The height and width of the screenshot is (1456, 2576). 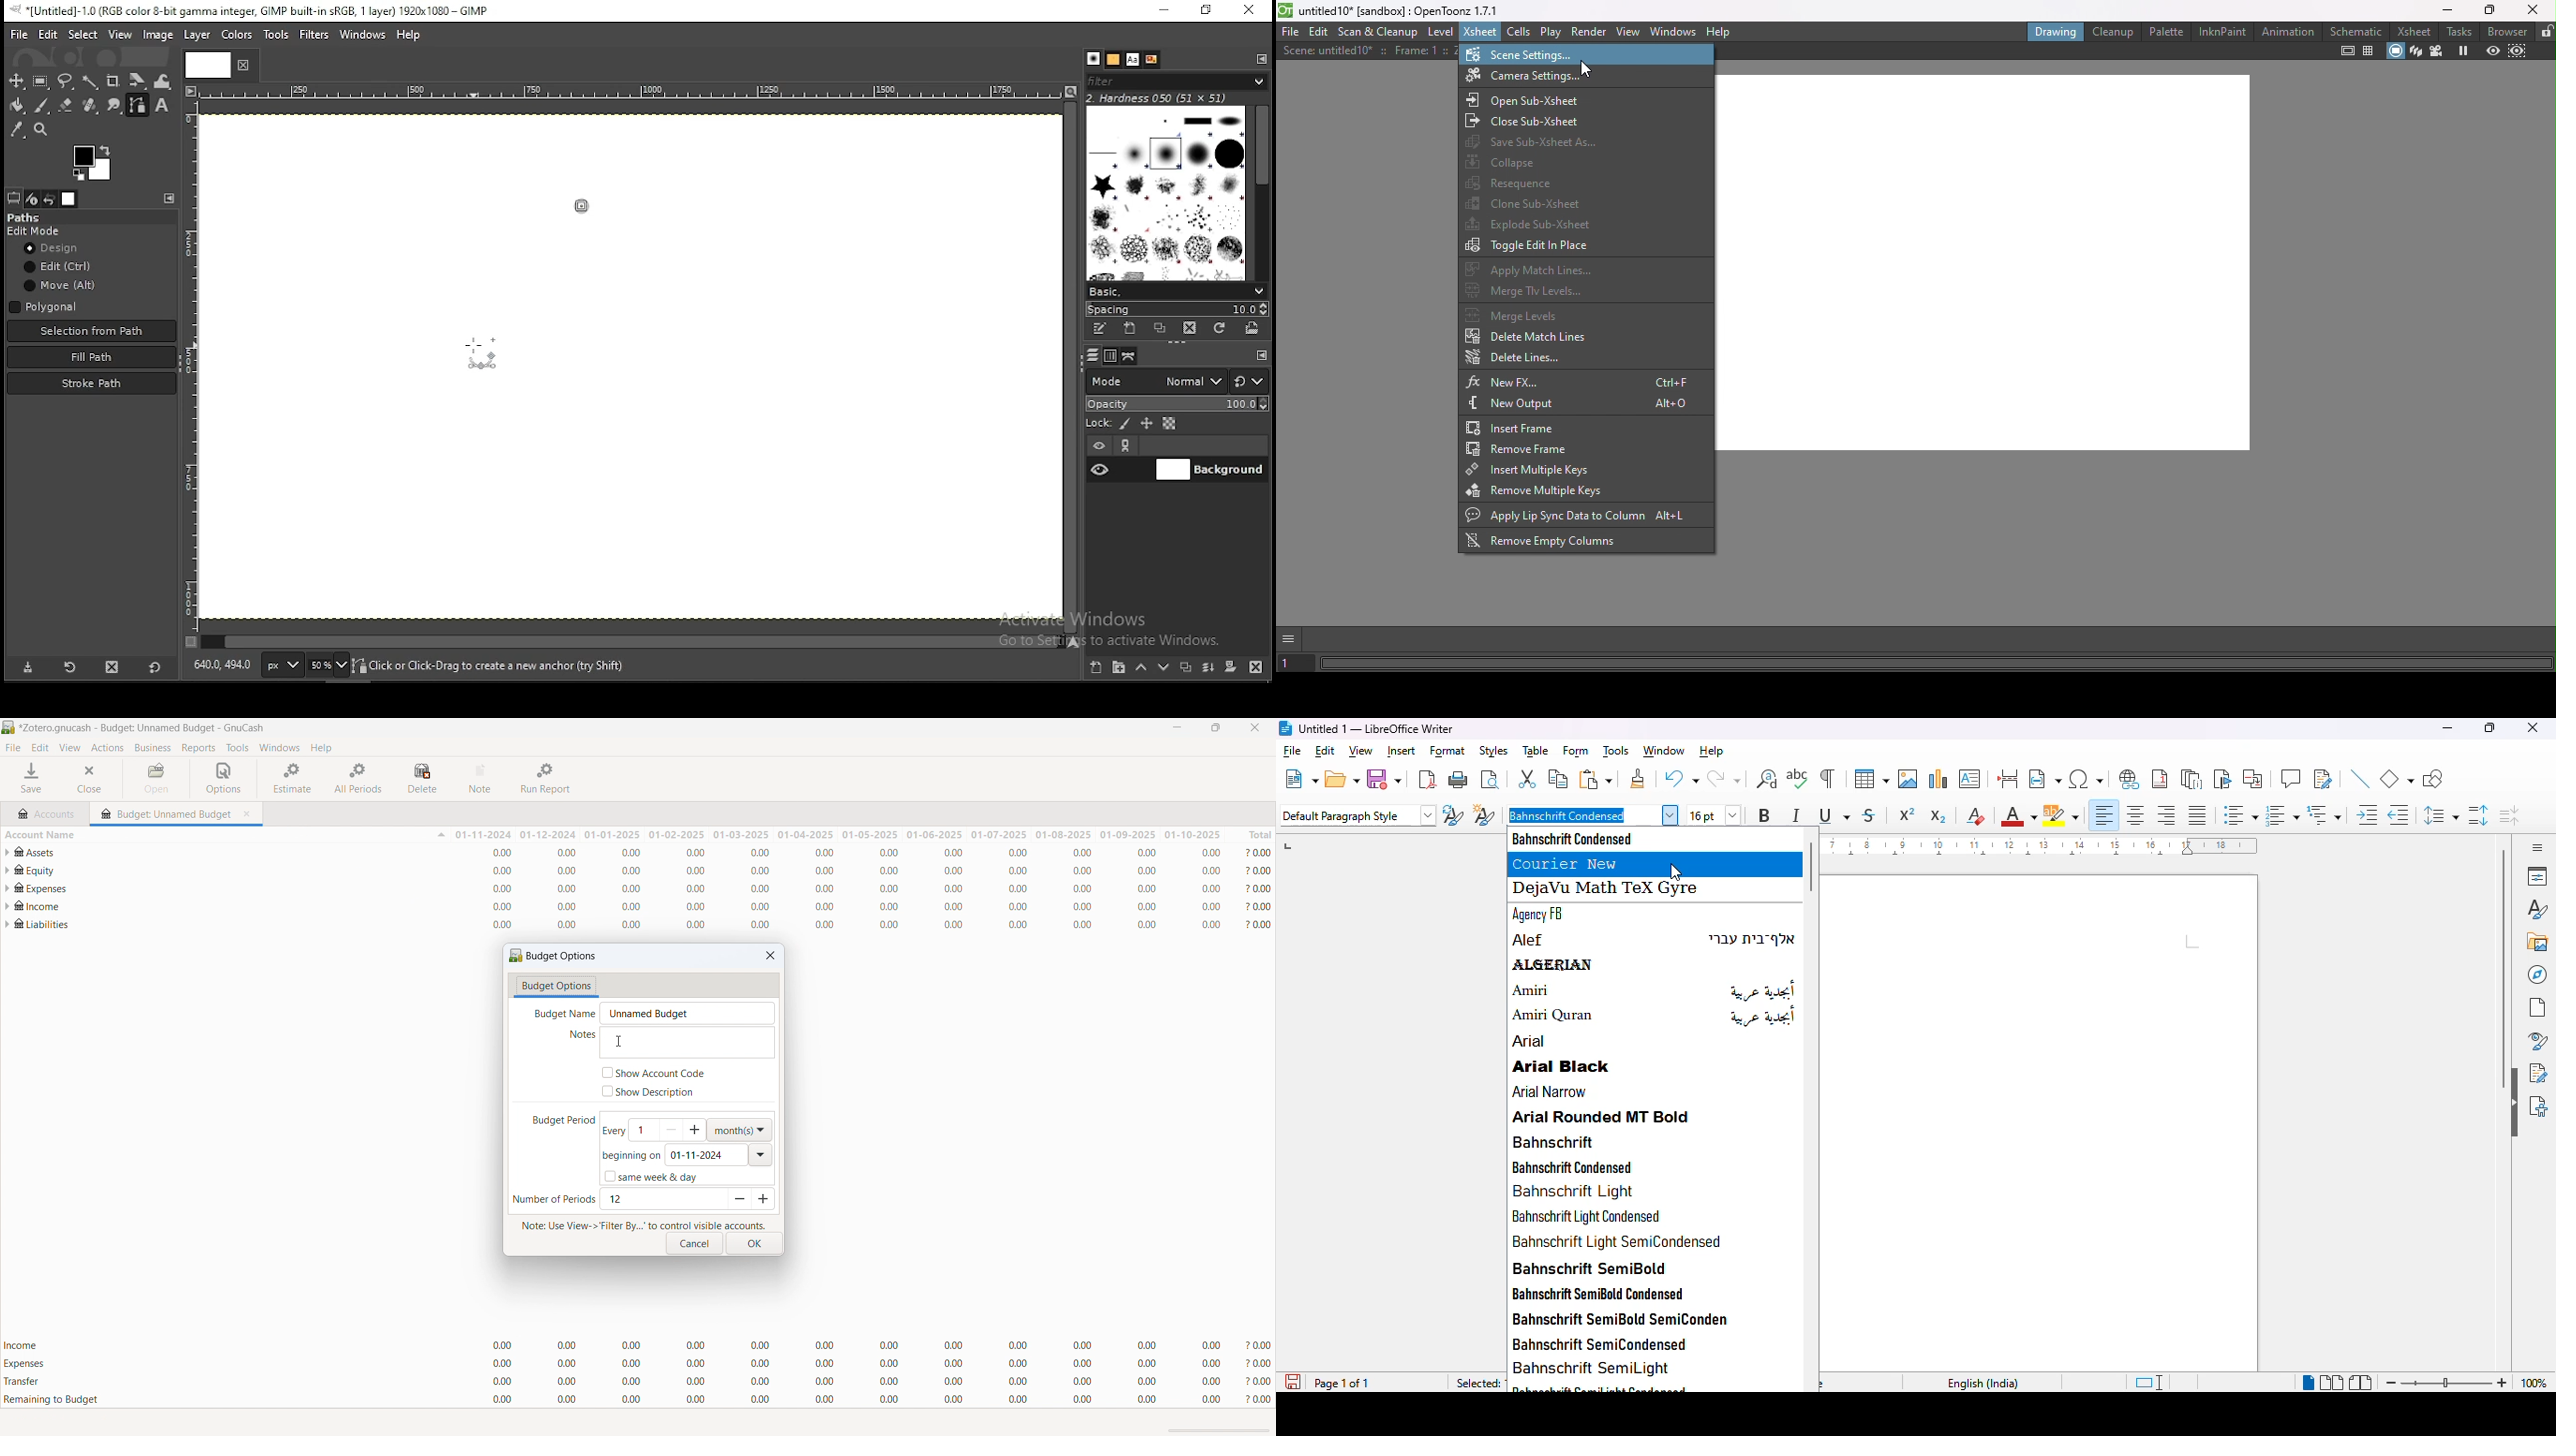 I want to click on multi page view, so click(x=2332, y=1383).